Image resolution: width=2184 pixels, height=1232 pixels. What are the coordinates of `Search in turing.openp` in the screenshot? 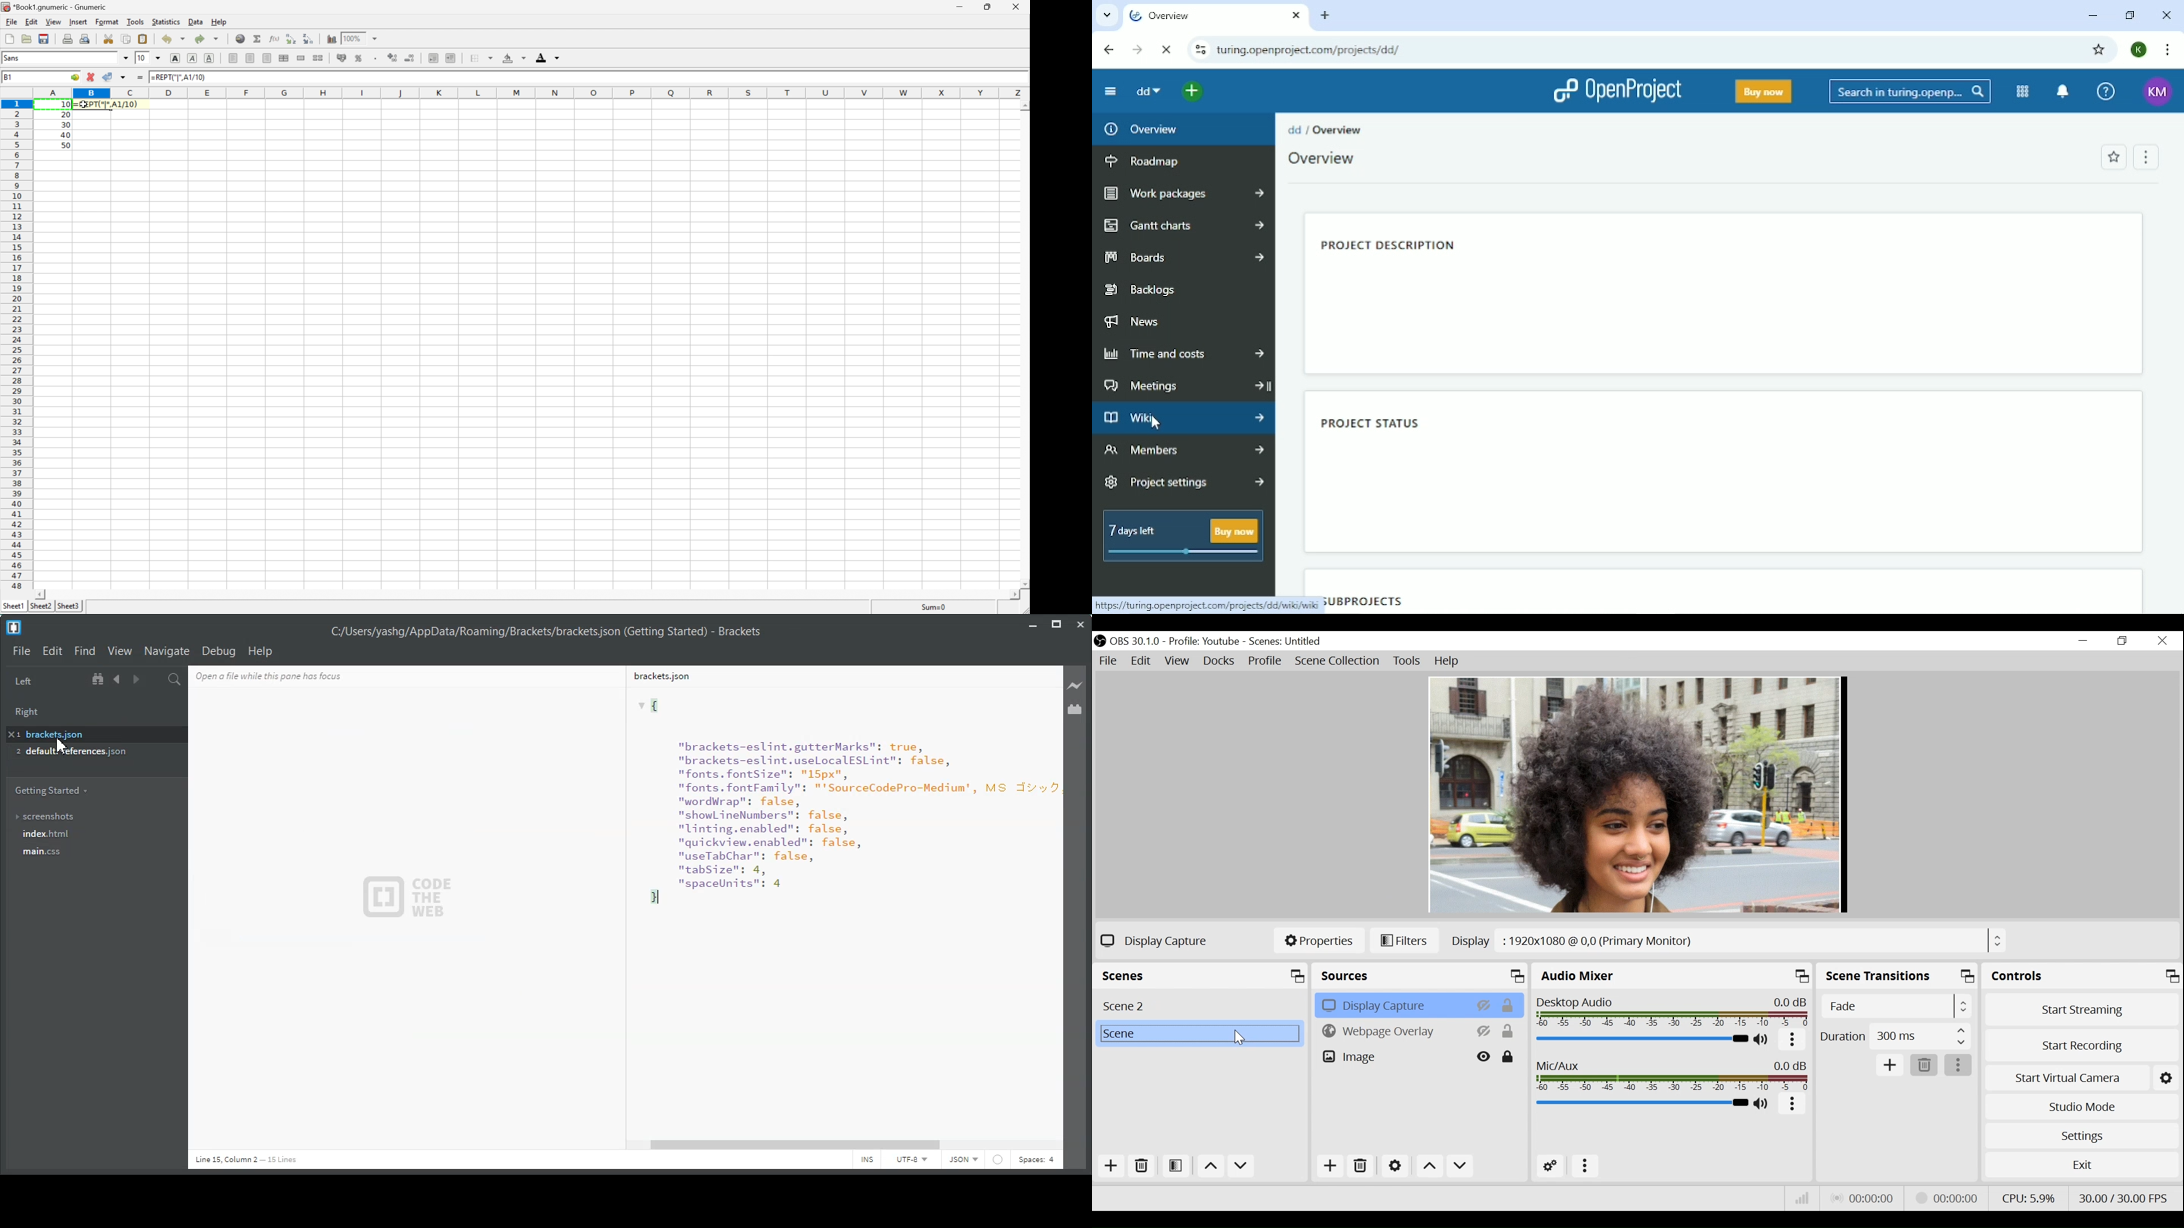 It's located at (1908, 92).